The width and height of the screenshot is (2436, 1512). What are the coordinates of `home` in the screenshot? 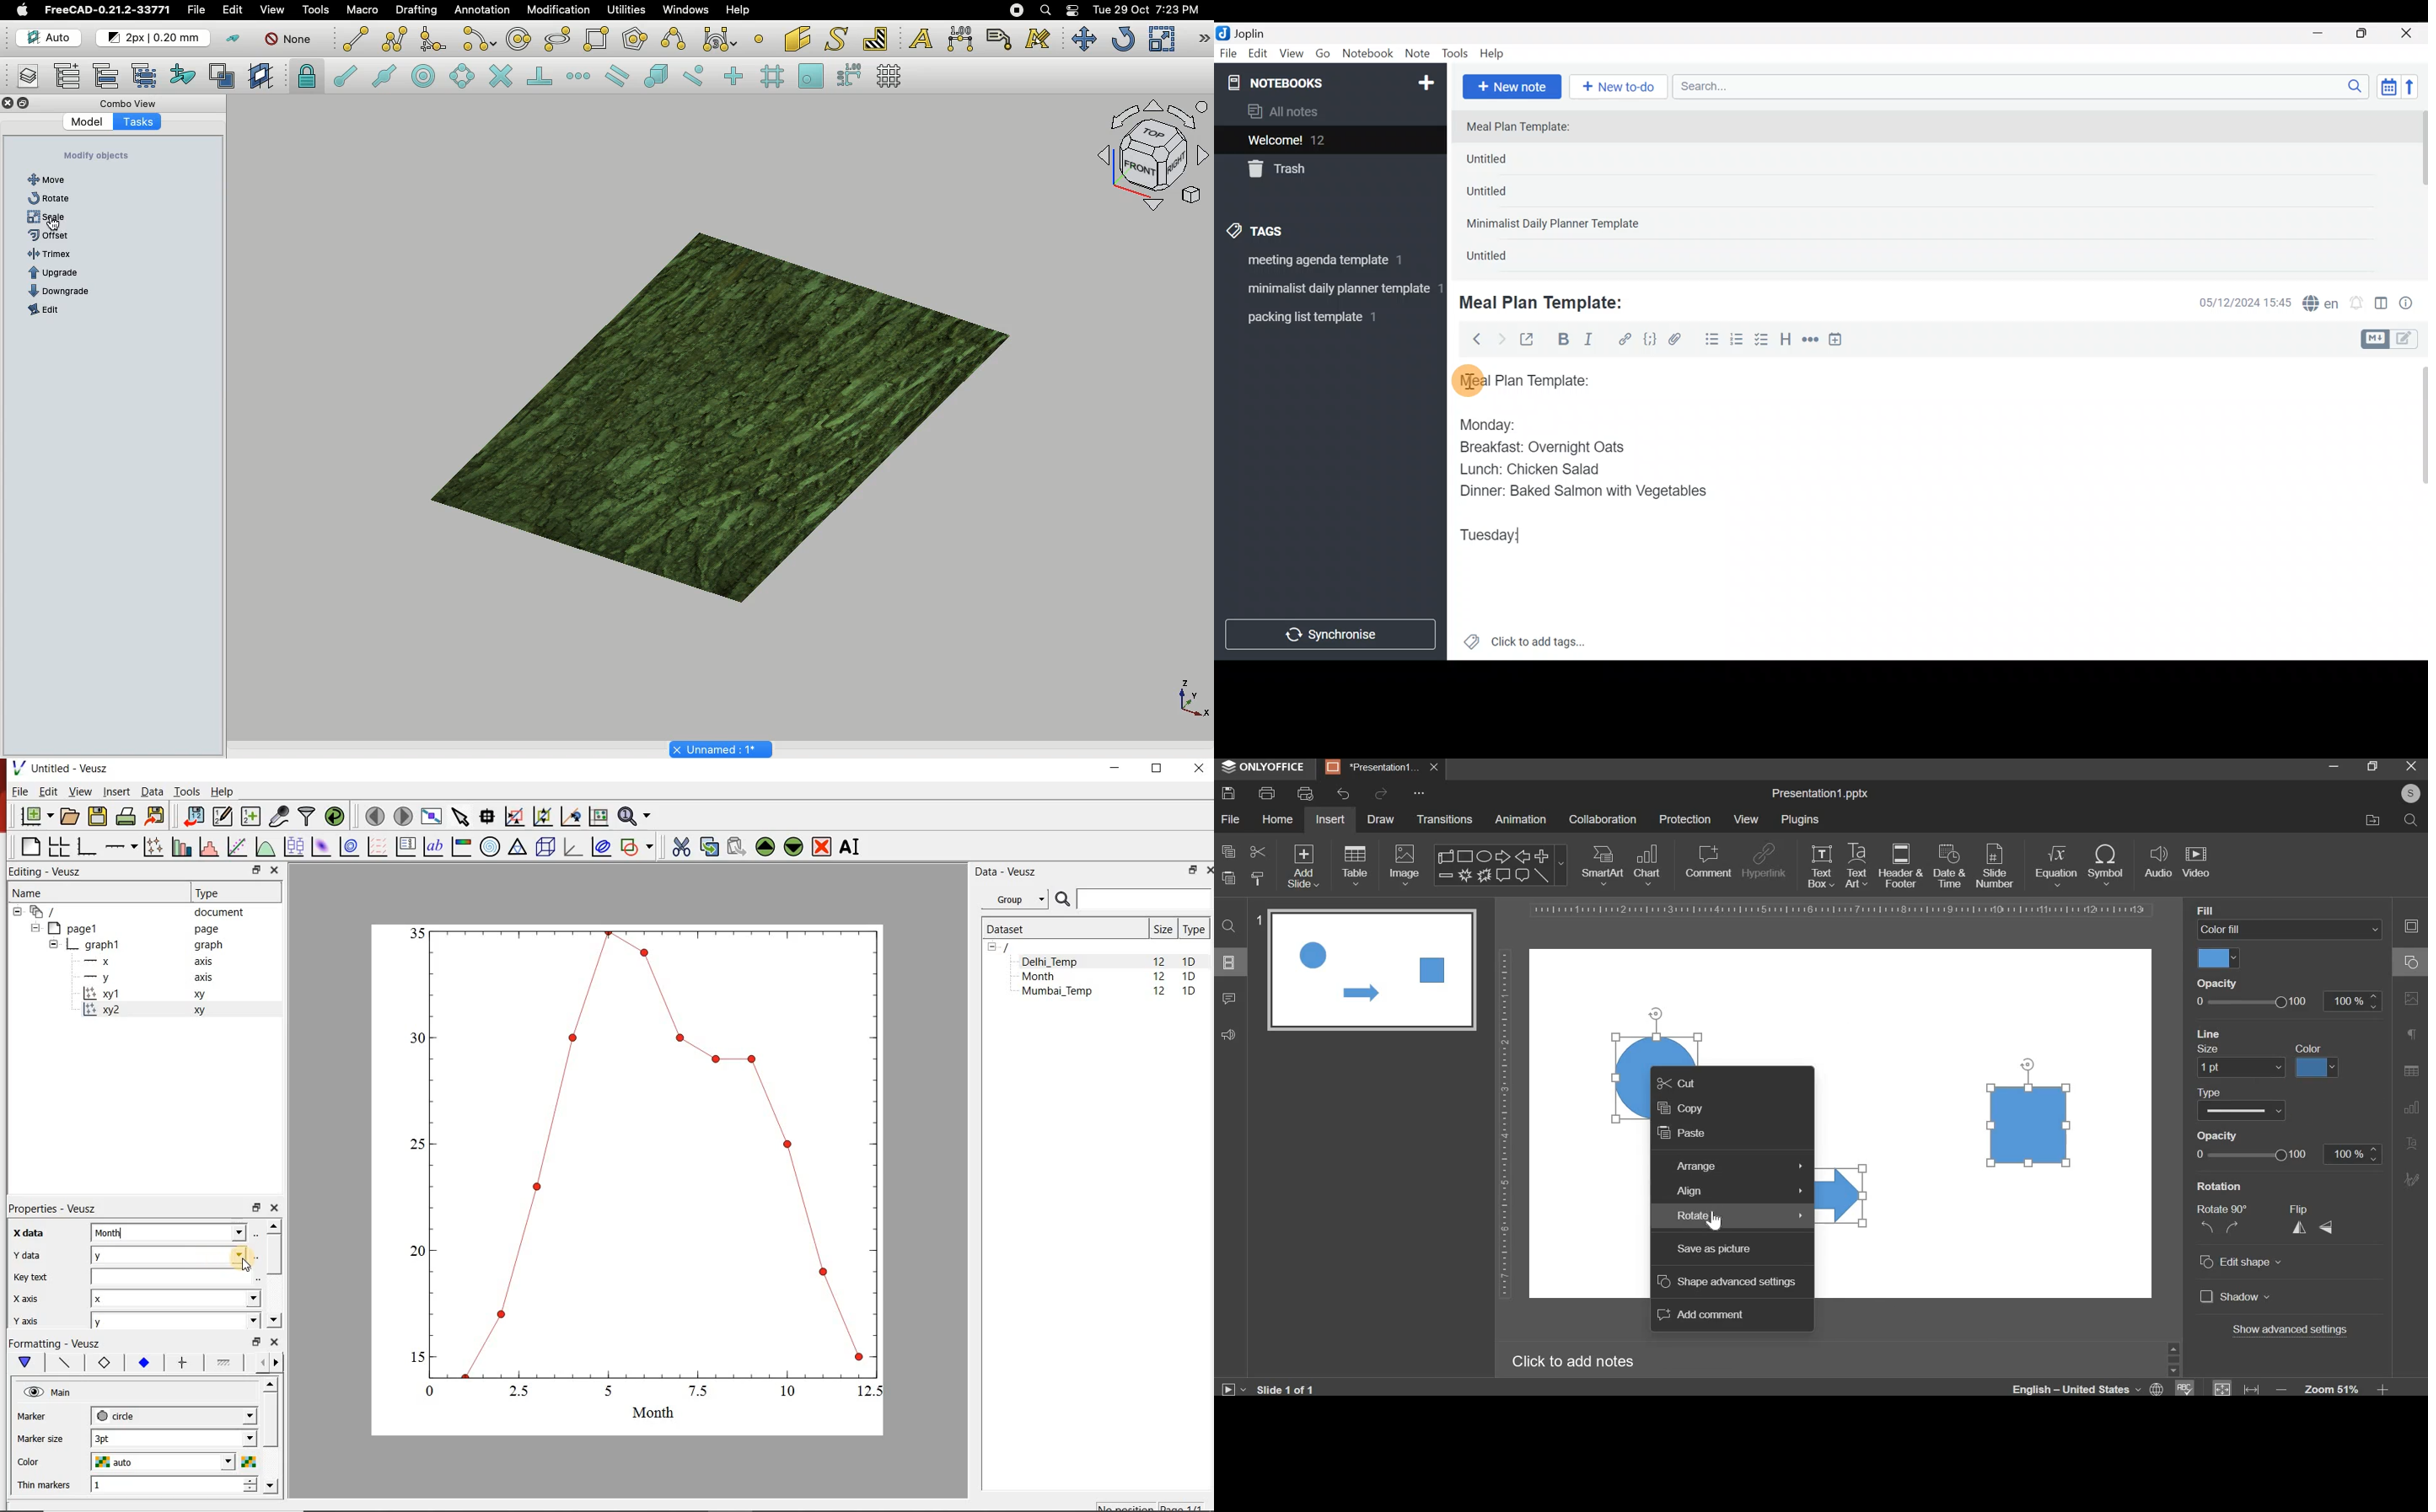 It's located at (1277, 818).